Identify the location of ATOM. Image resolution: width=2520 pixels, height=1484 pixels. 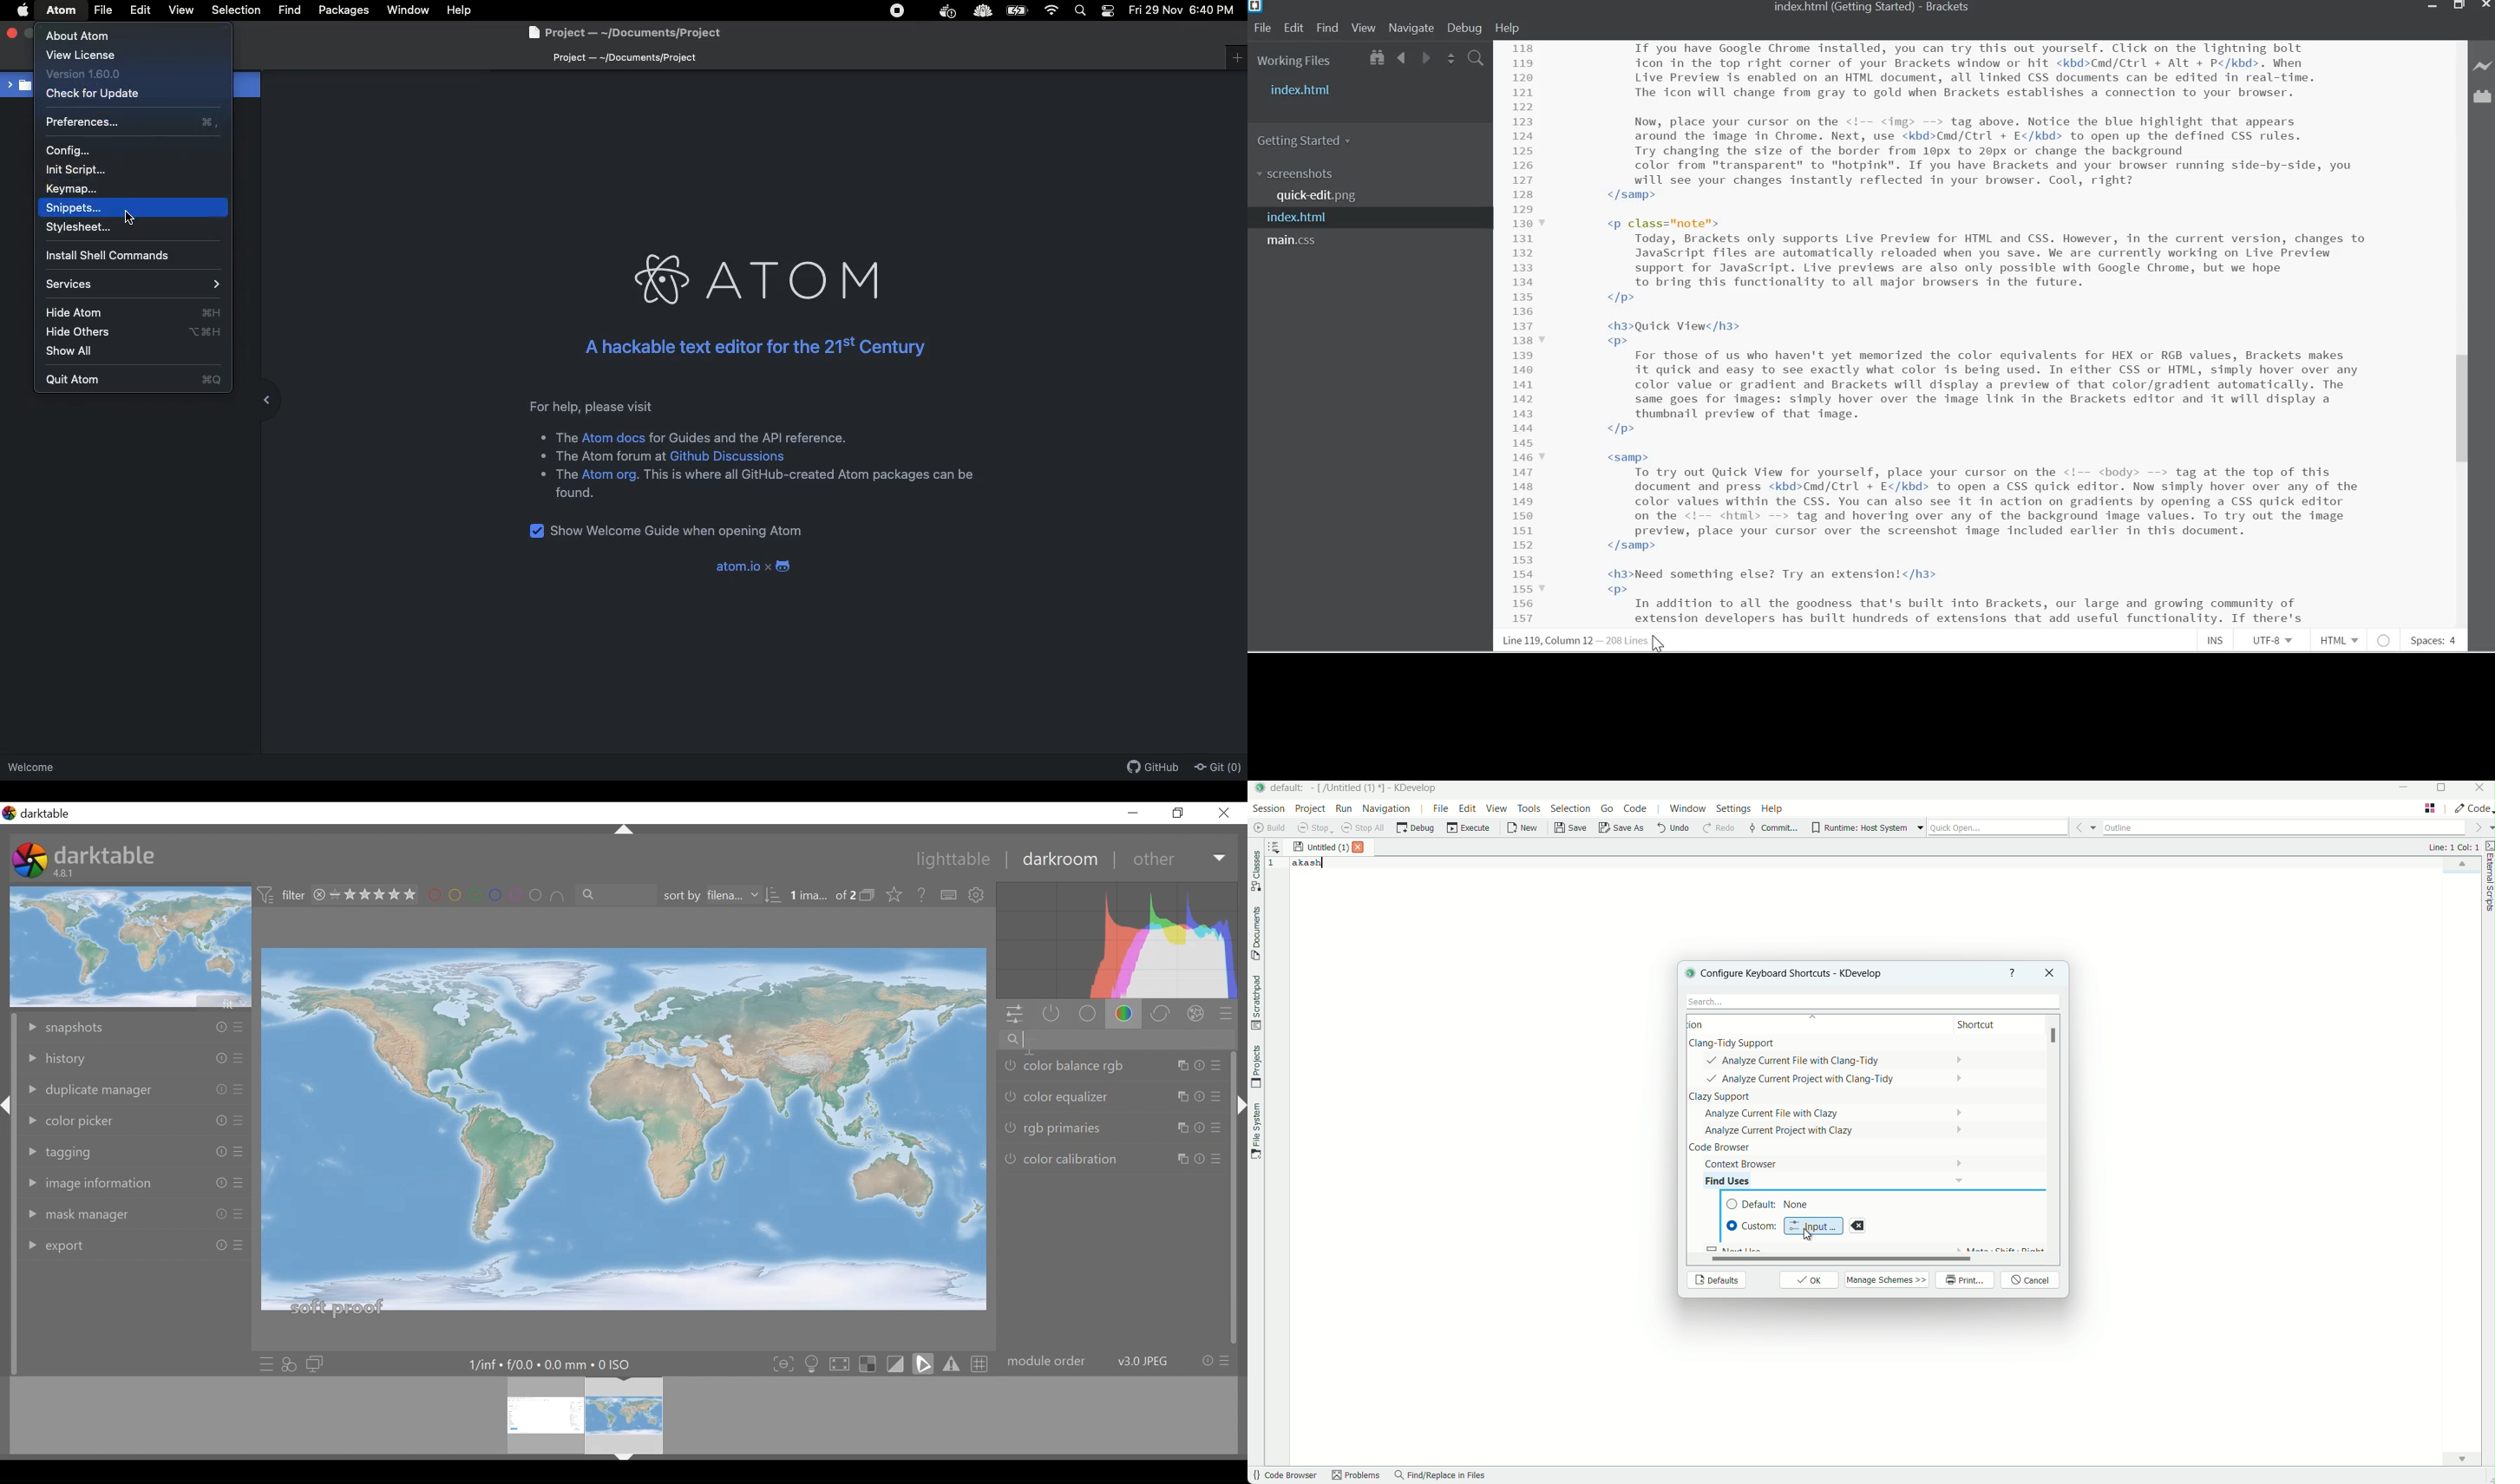
(62, 10).